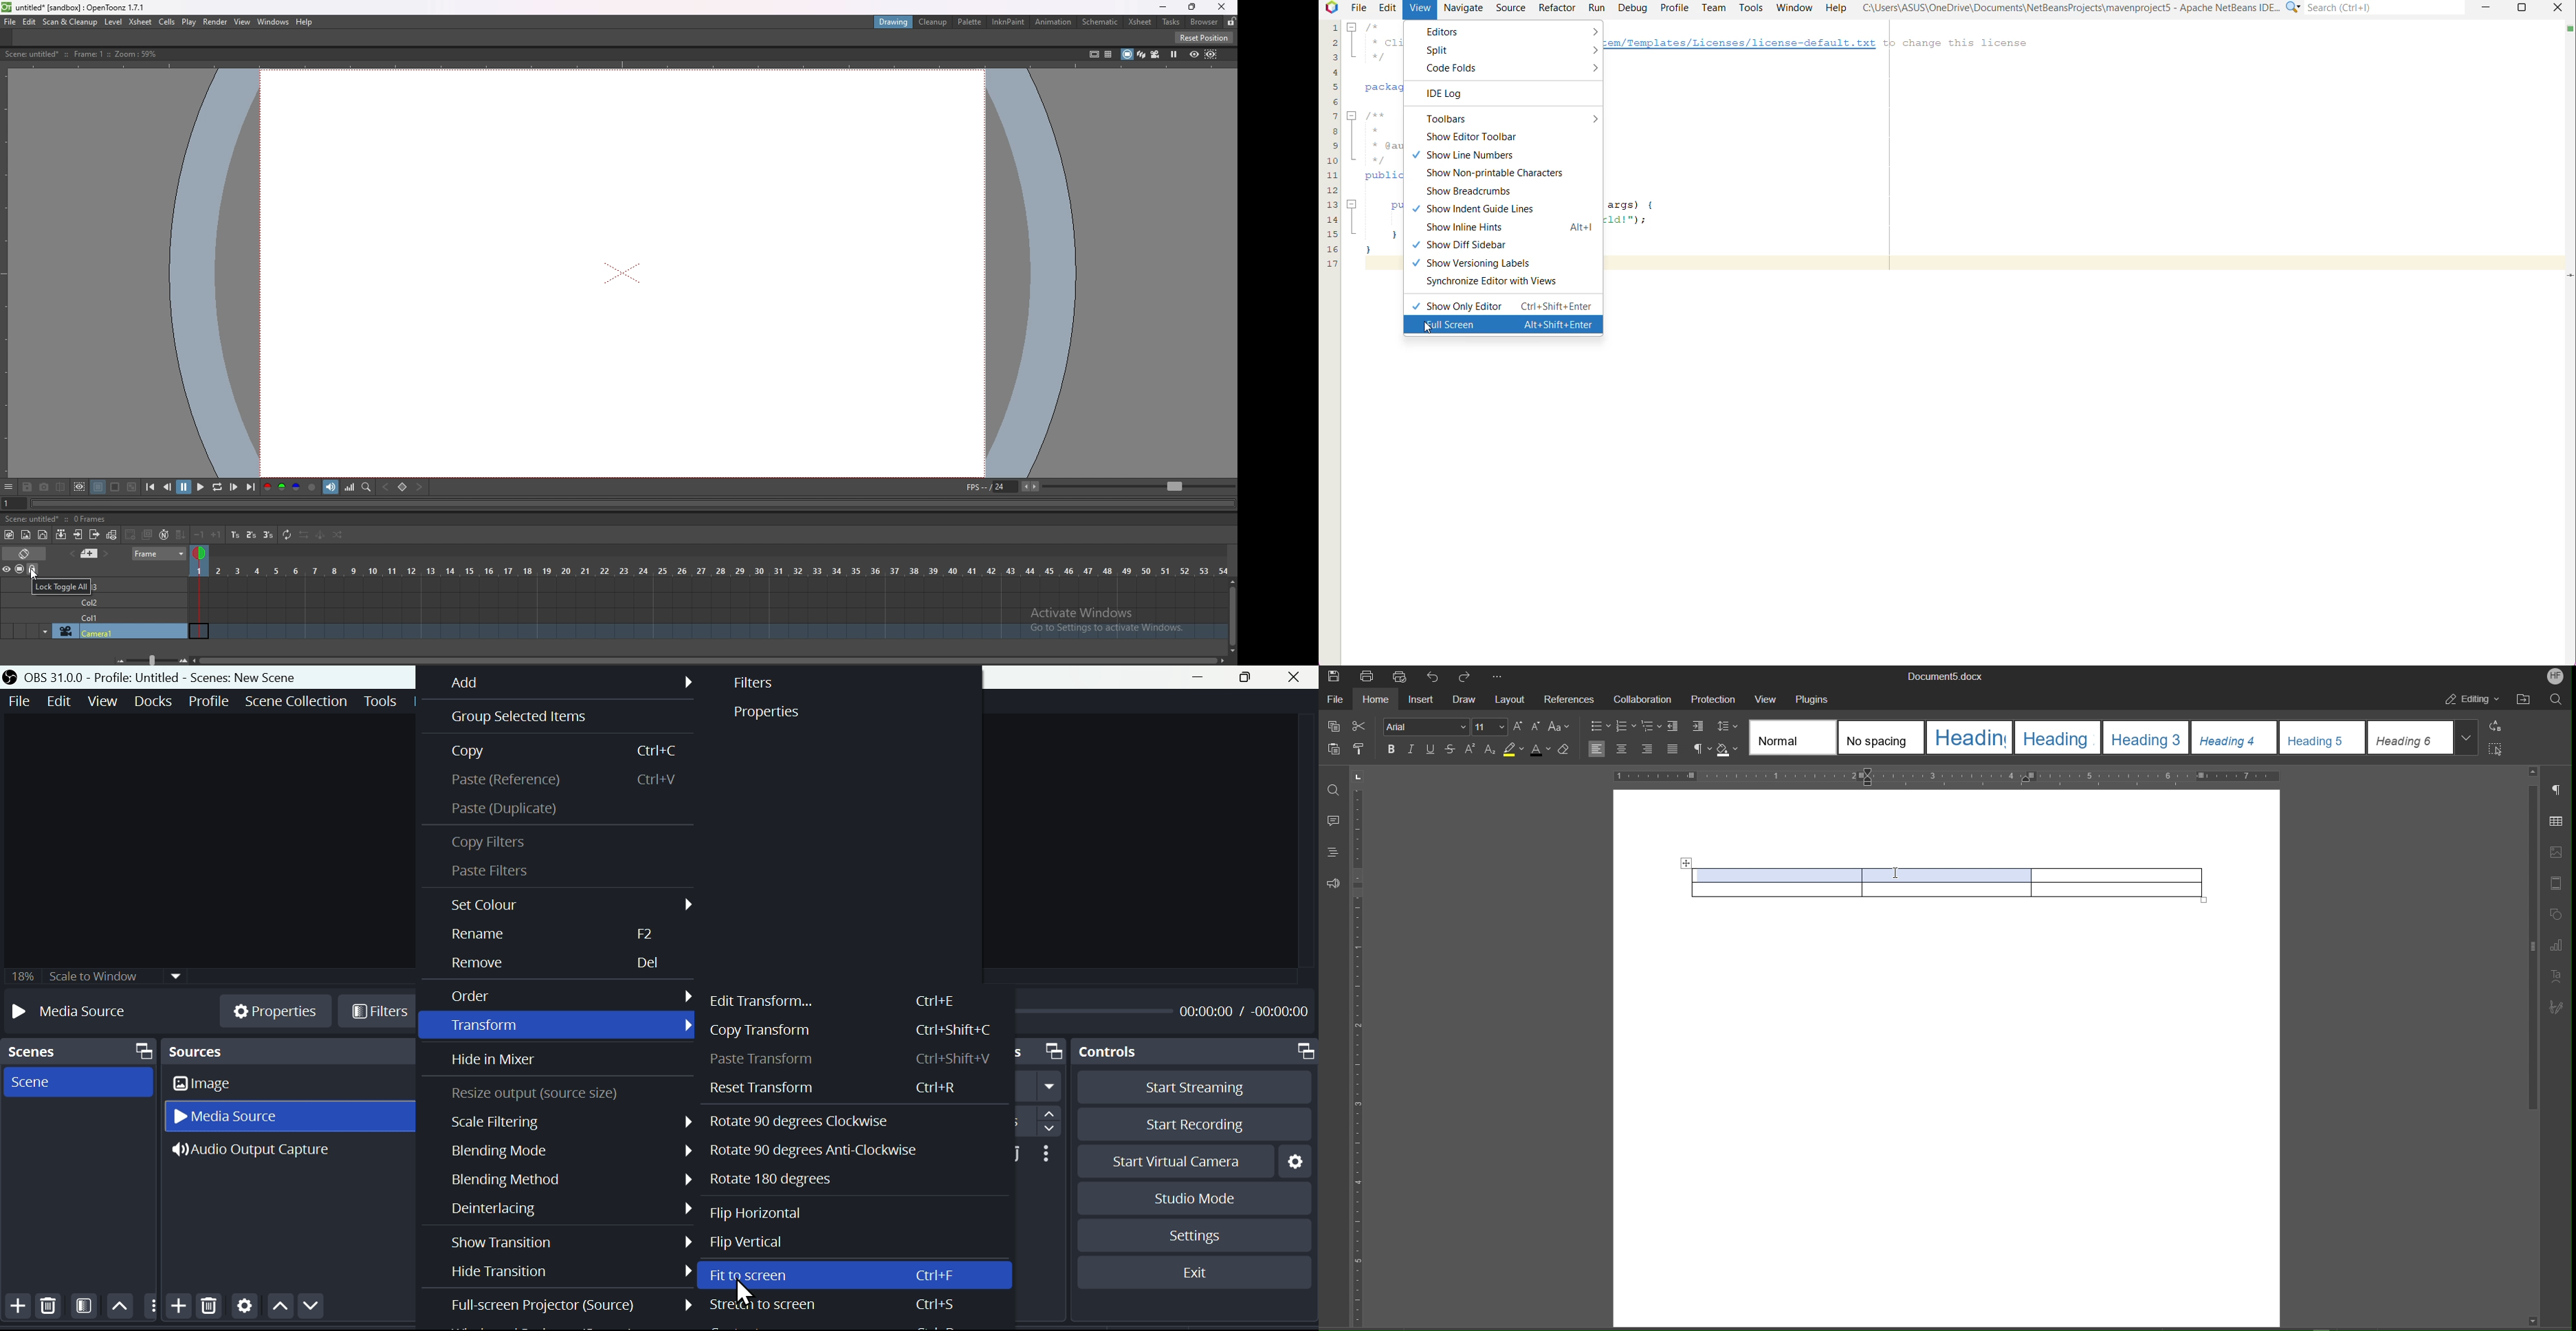 The width and height of the screenshot is (2576, 1344). I want to click on Flip vertical, so click(754, 1244).